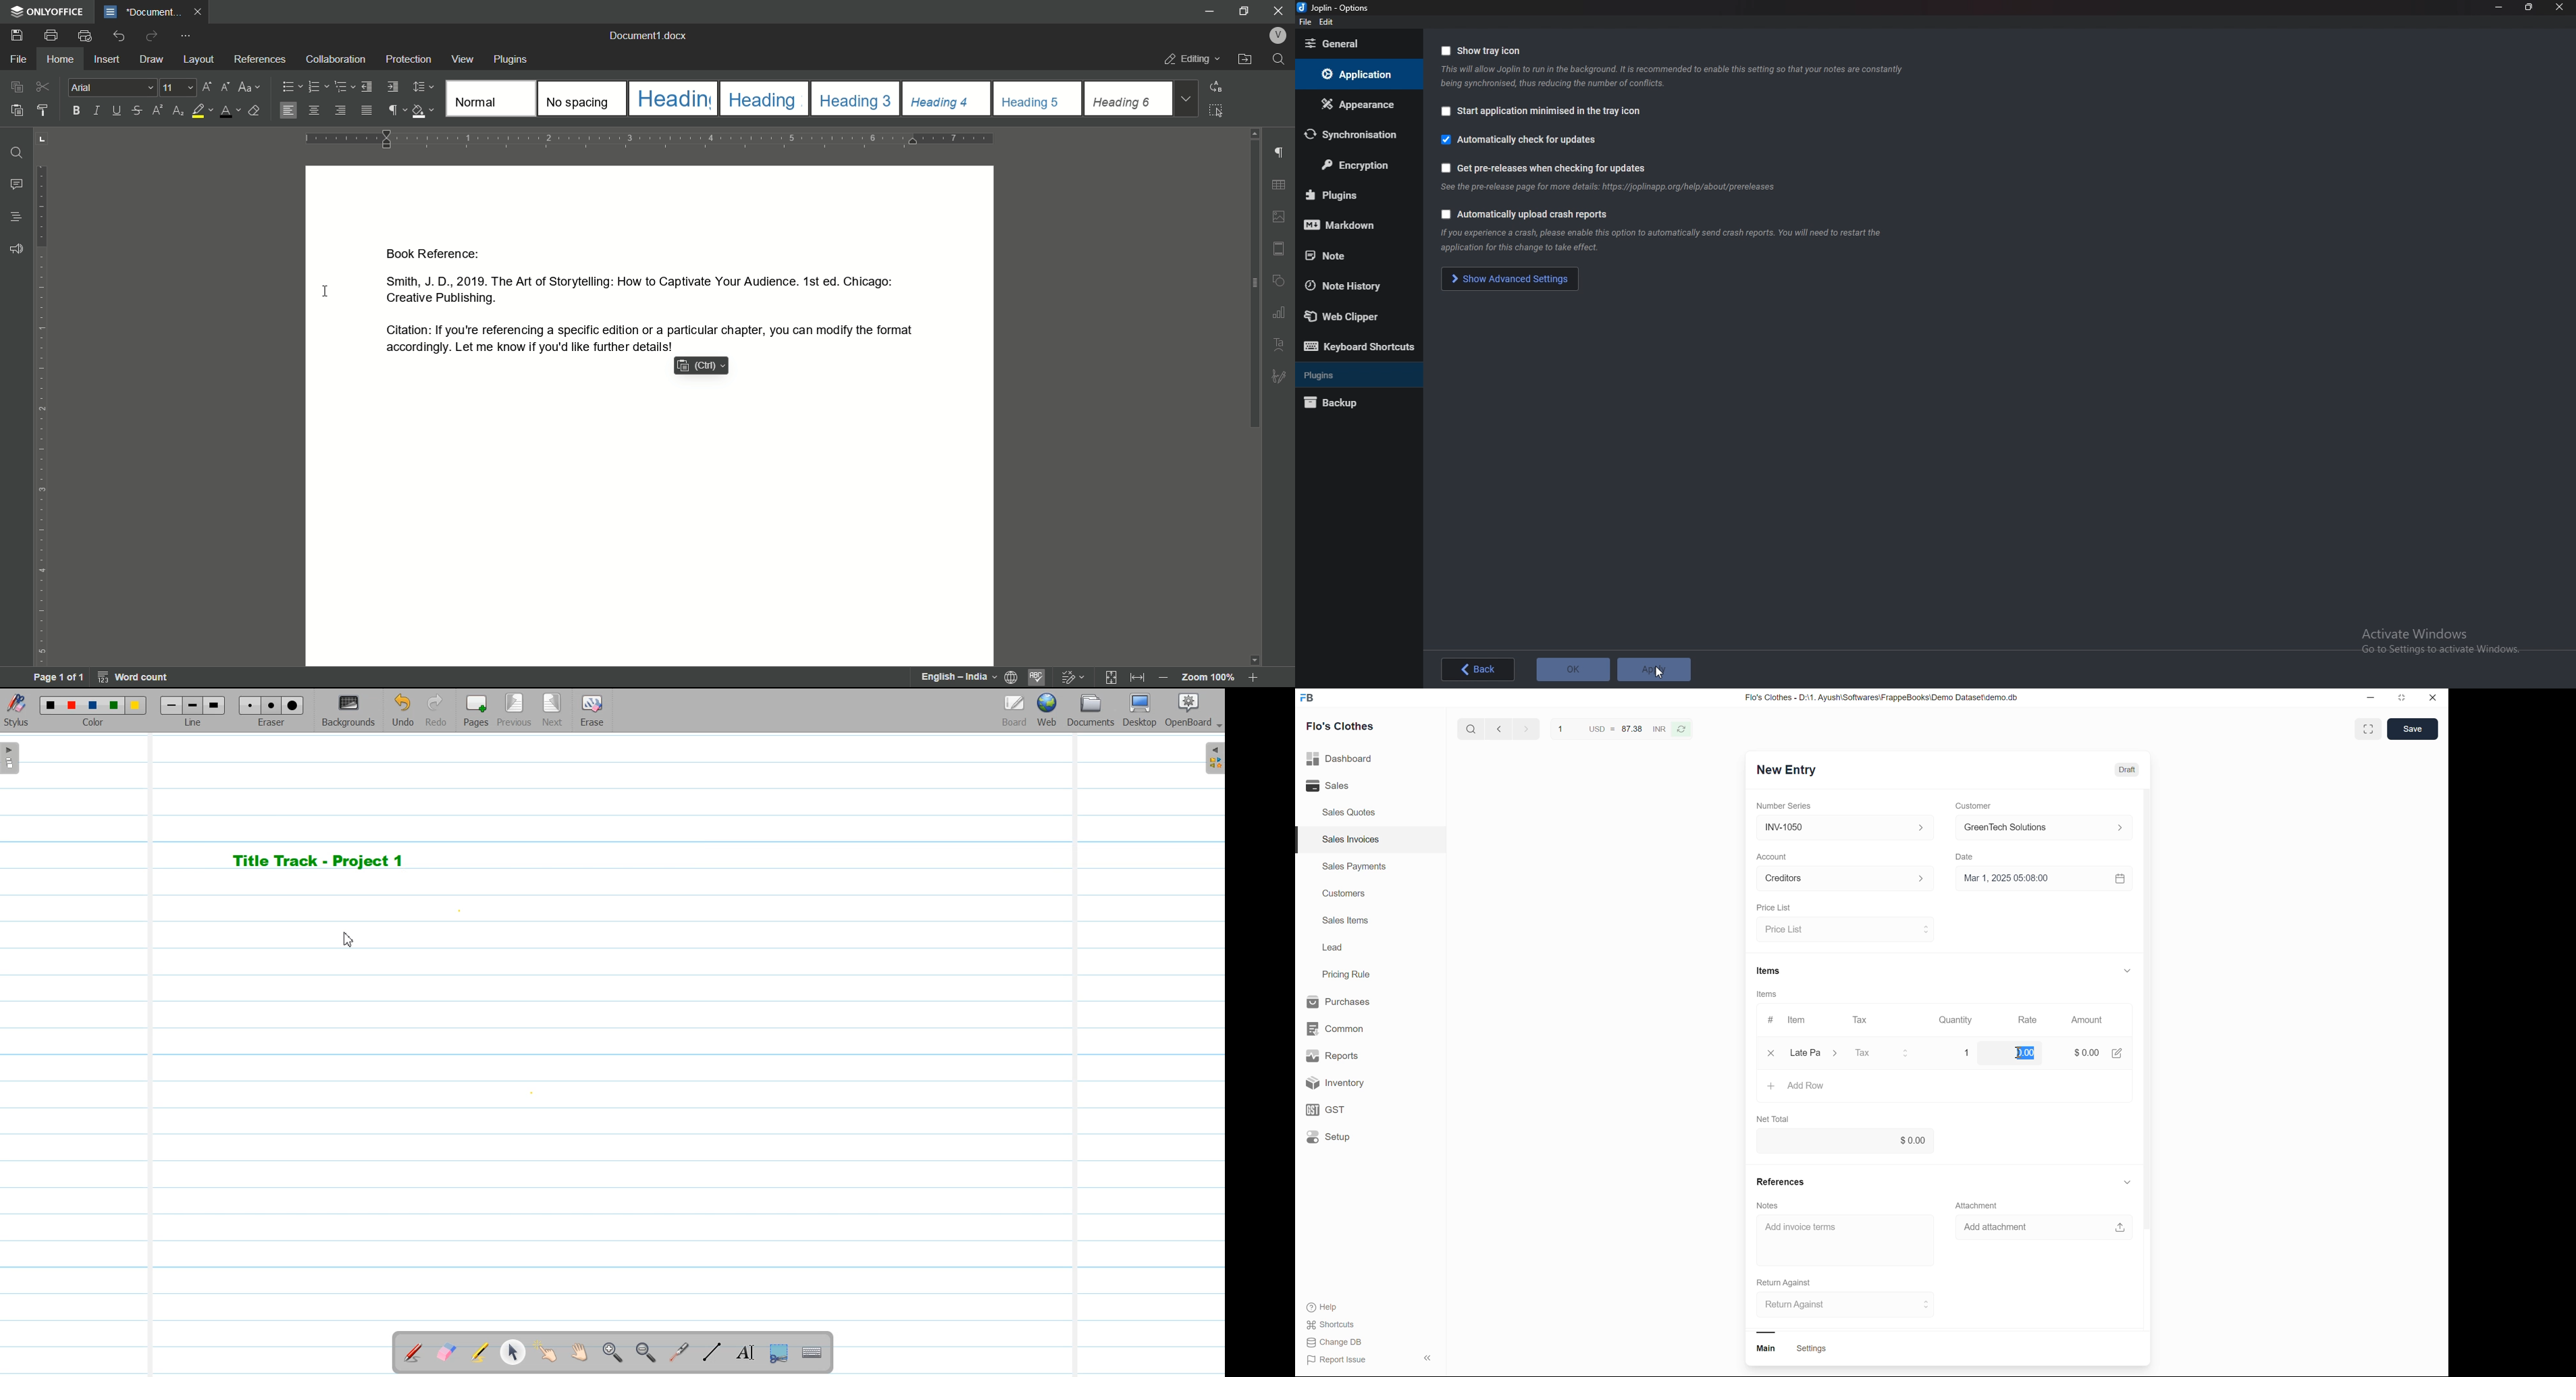  What do you see at coordinates (1768, 971) in the screenshot?
I see `Items` at bounding box center [1768, 971].